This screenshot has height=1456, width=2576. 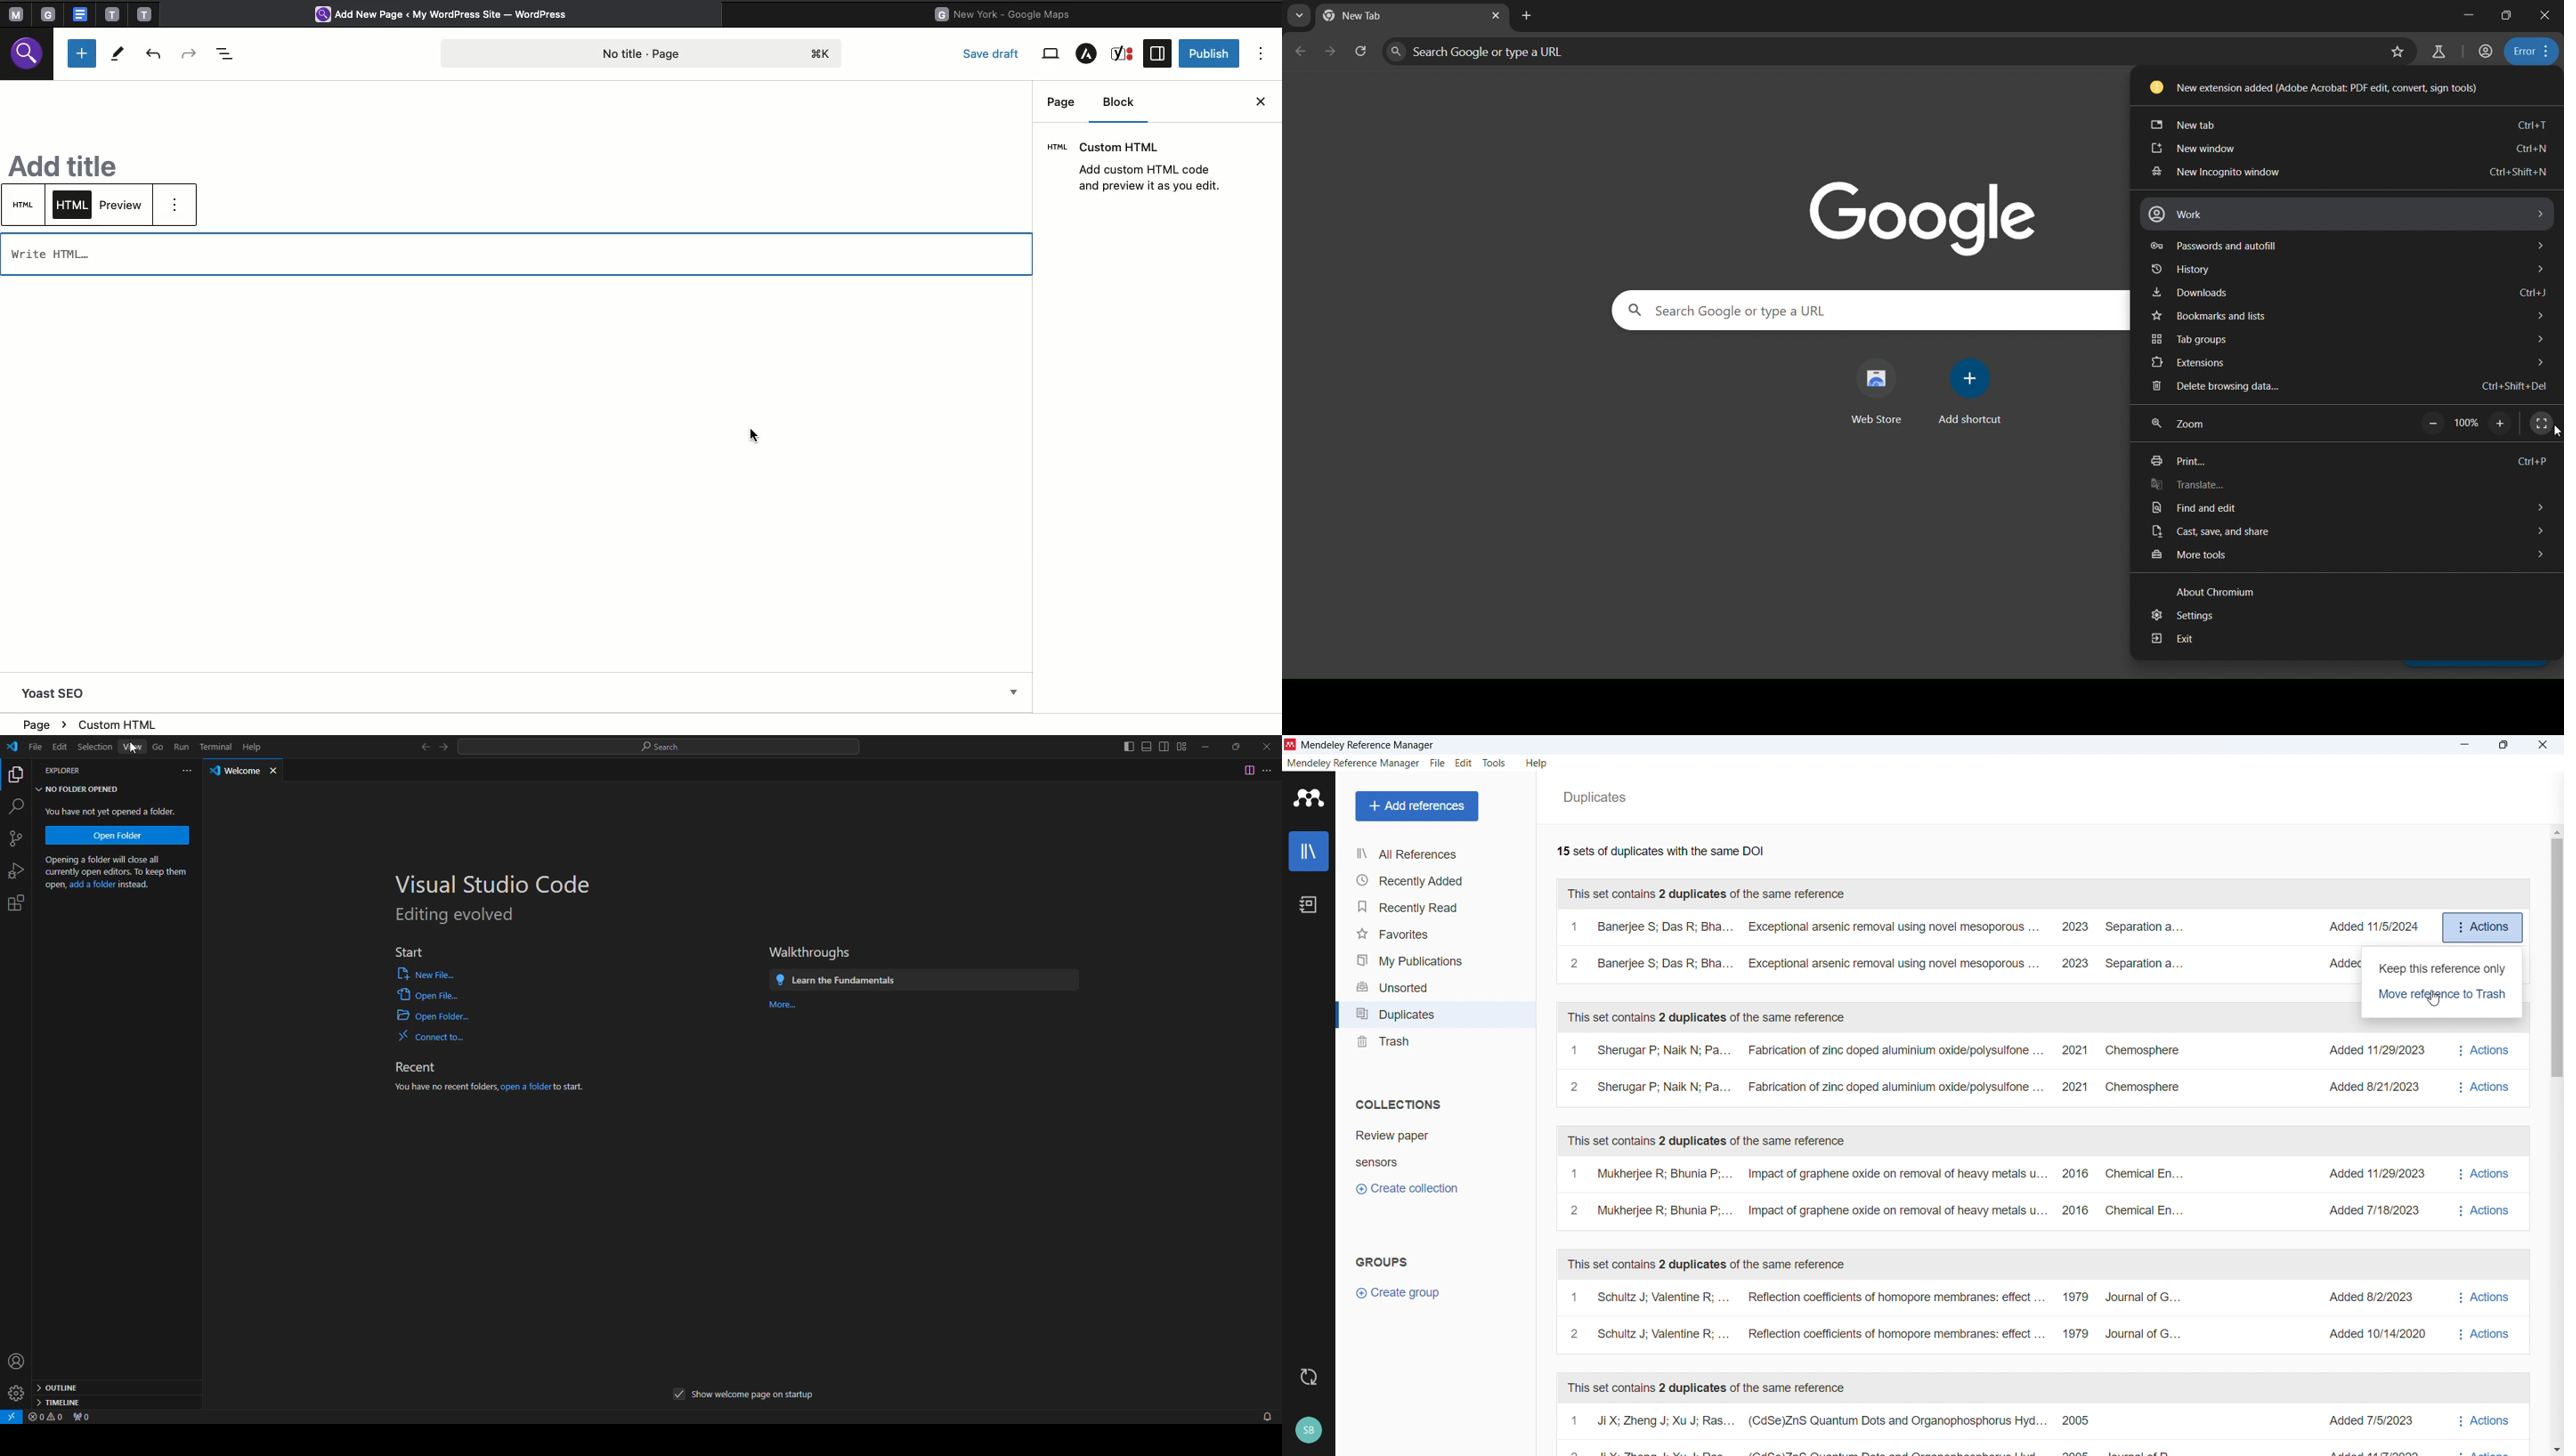 What do you see at coordinates (26, 205) in the screenshot?
I see `HTML` at bounding box center [26, 205].